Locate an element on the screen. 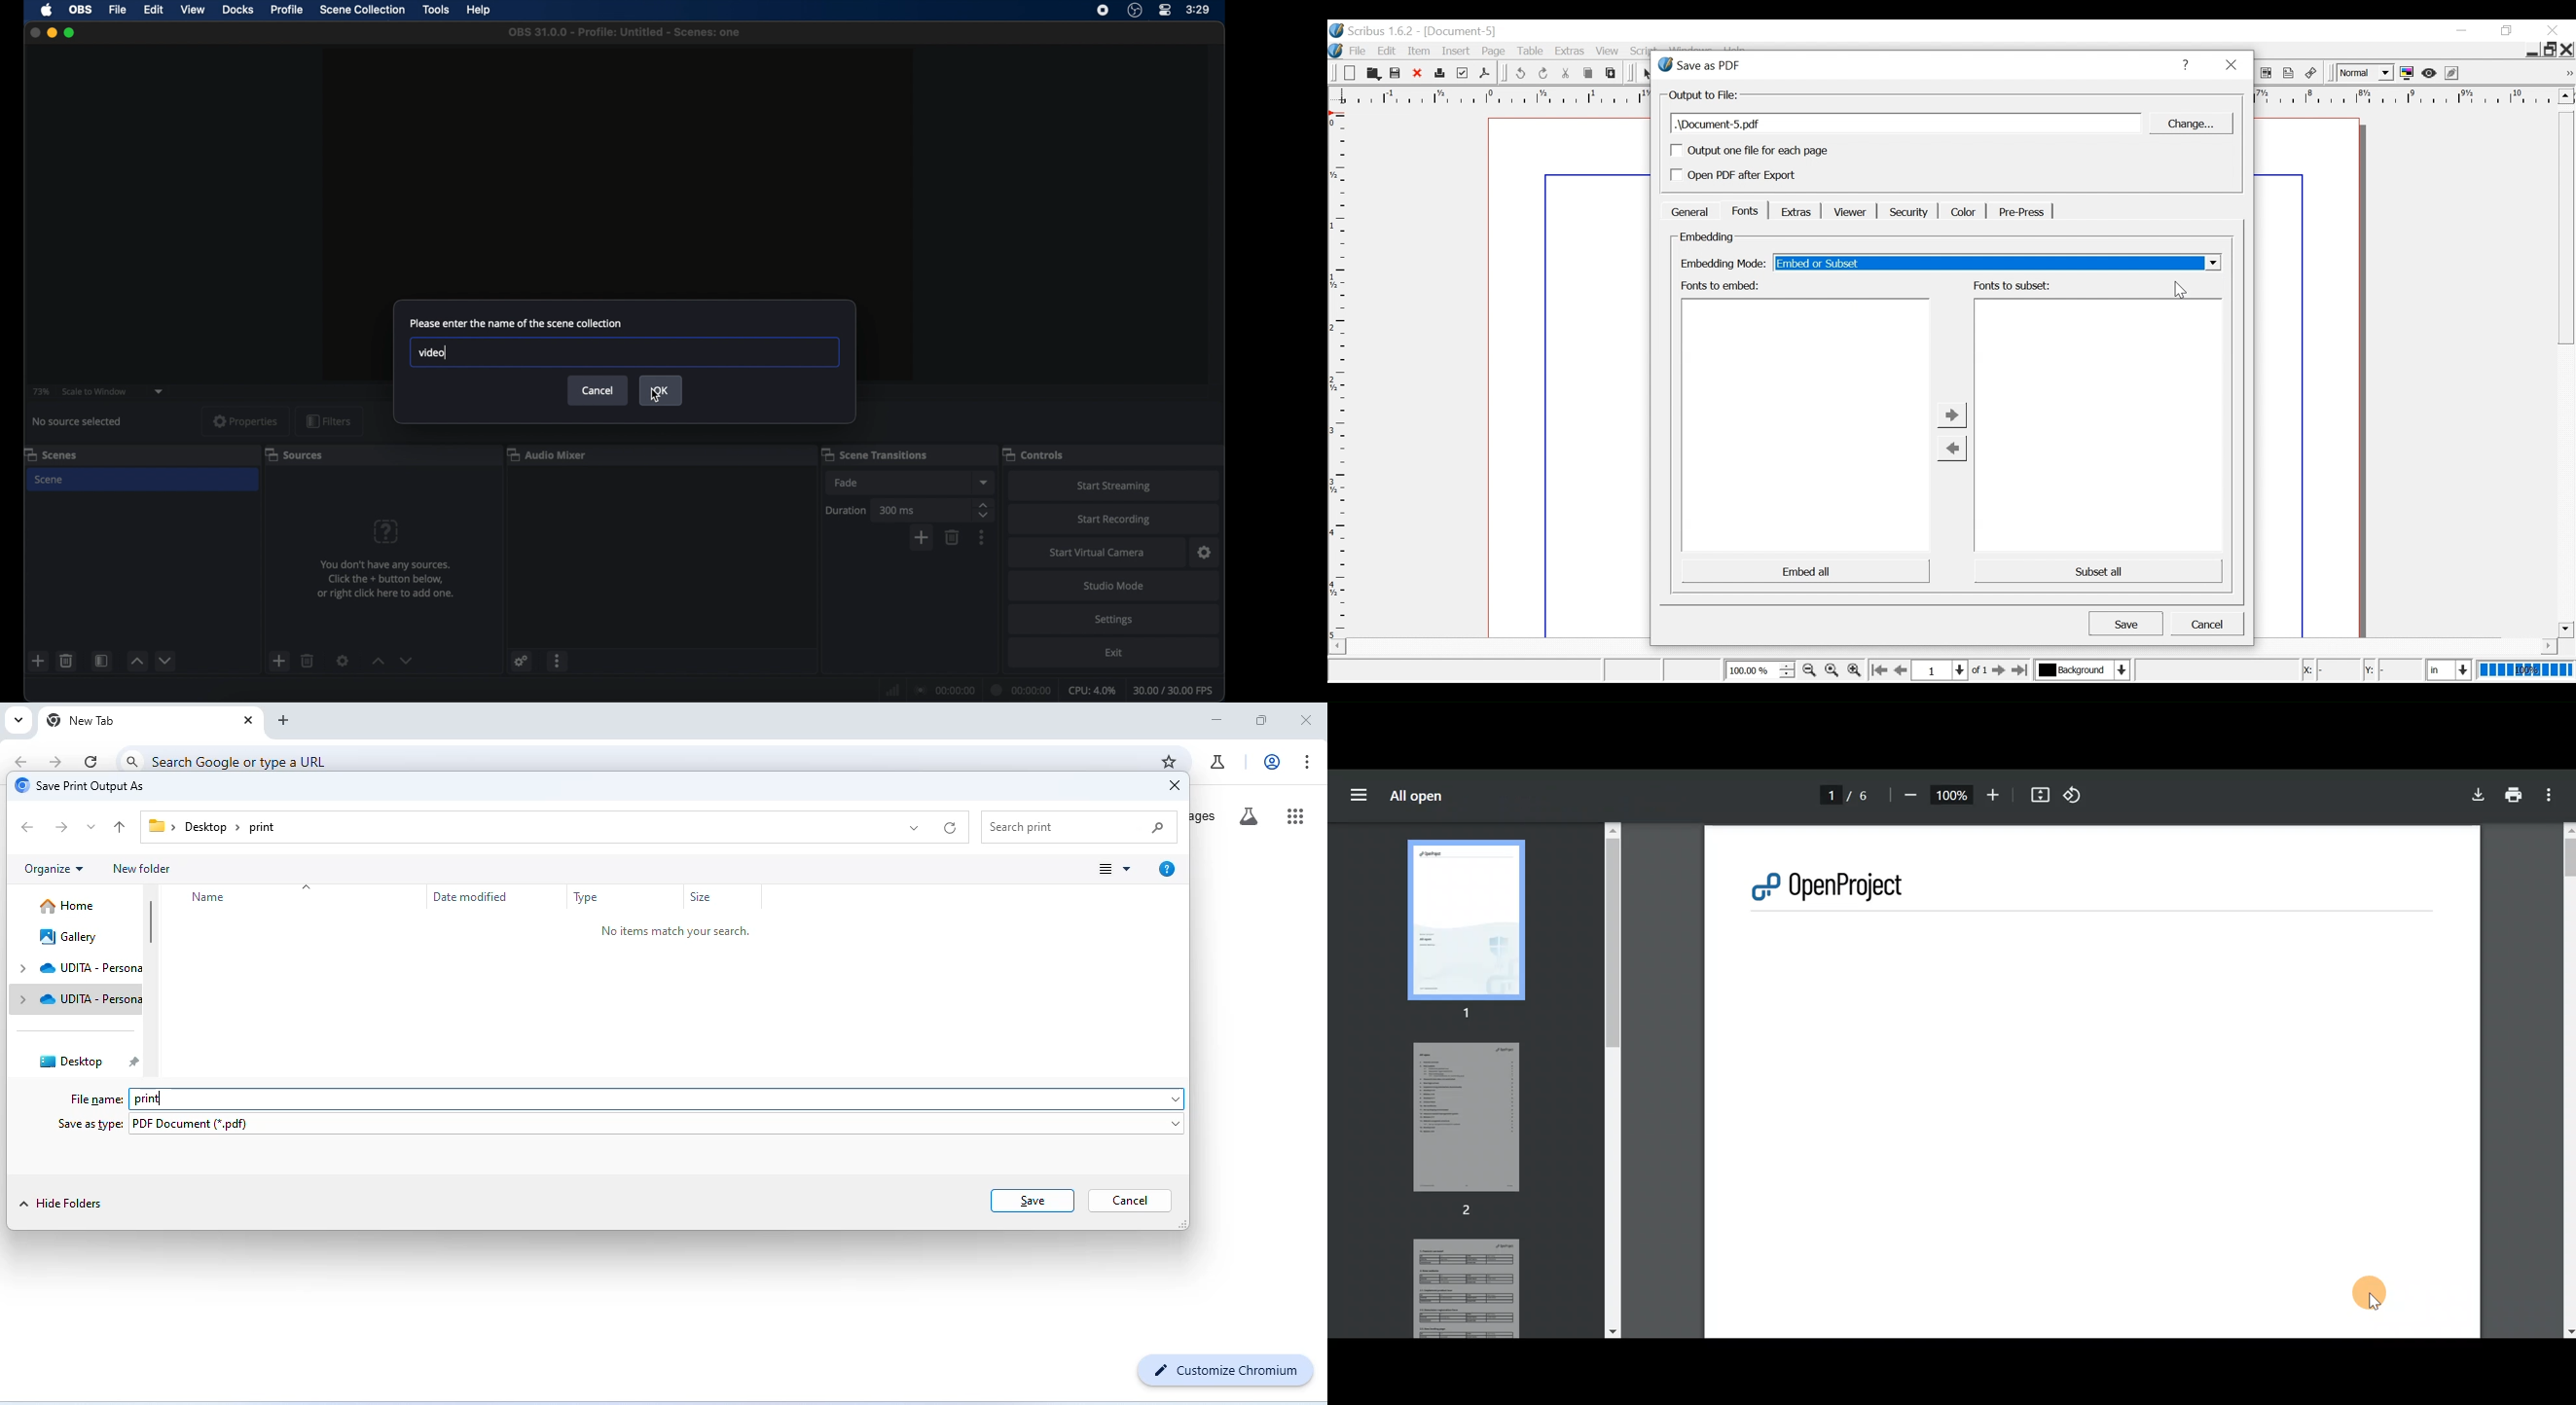 The width and height of the screenshot is (2576, 1428). settings is located at coordinates (520, 660).